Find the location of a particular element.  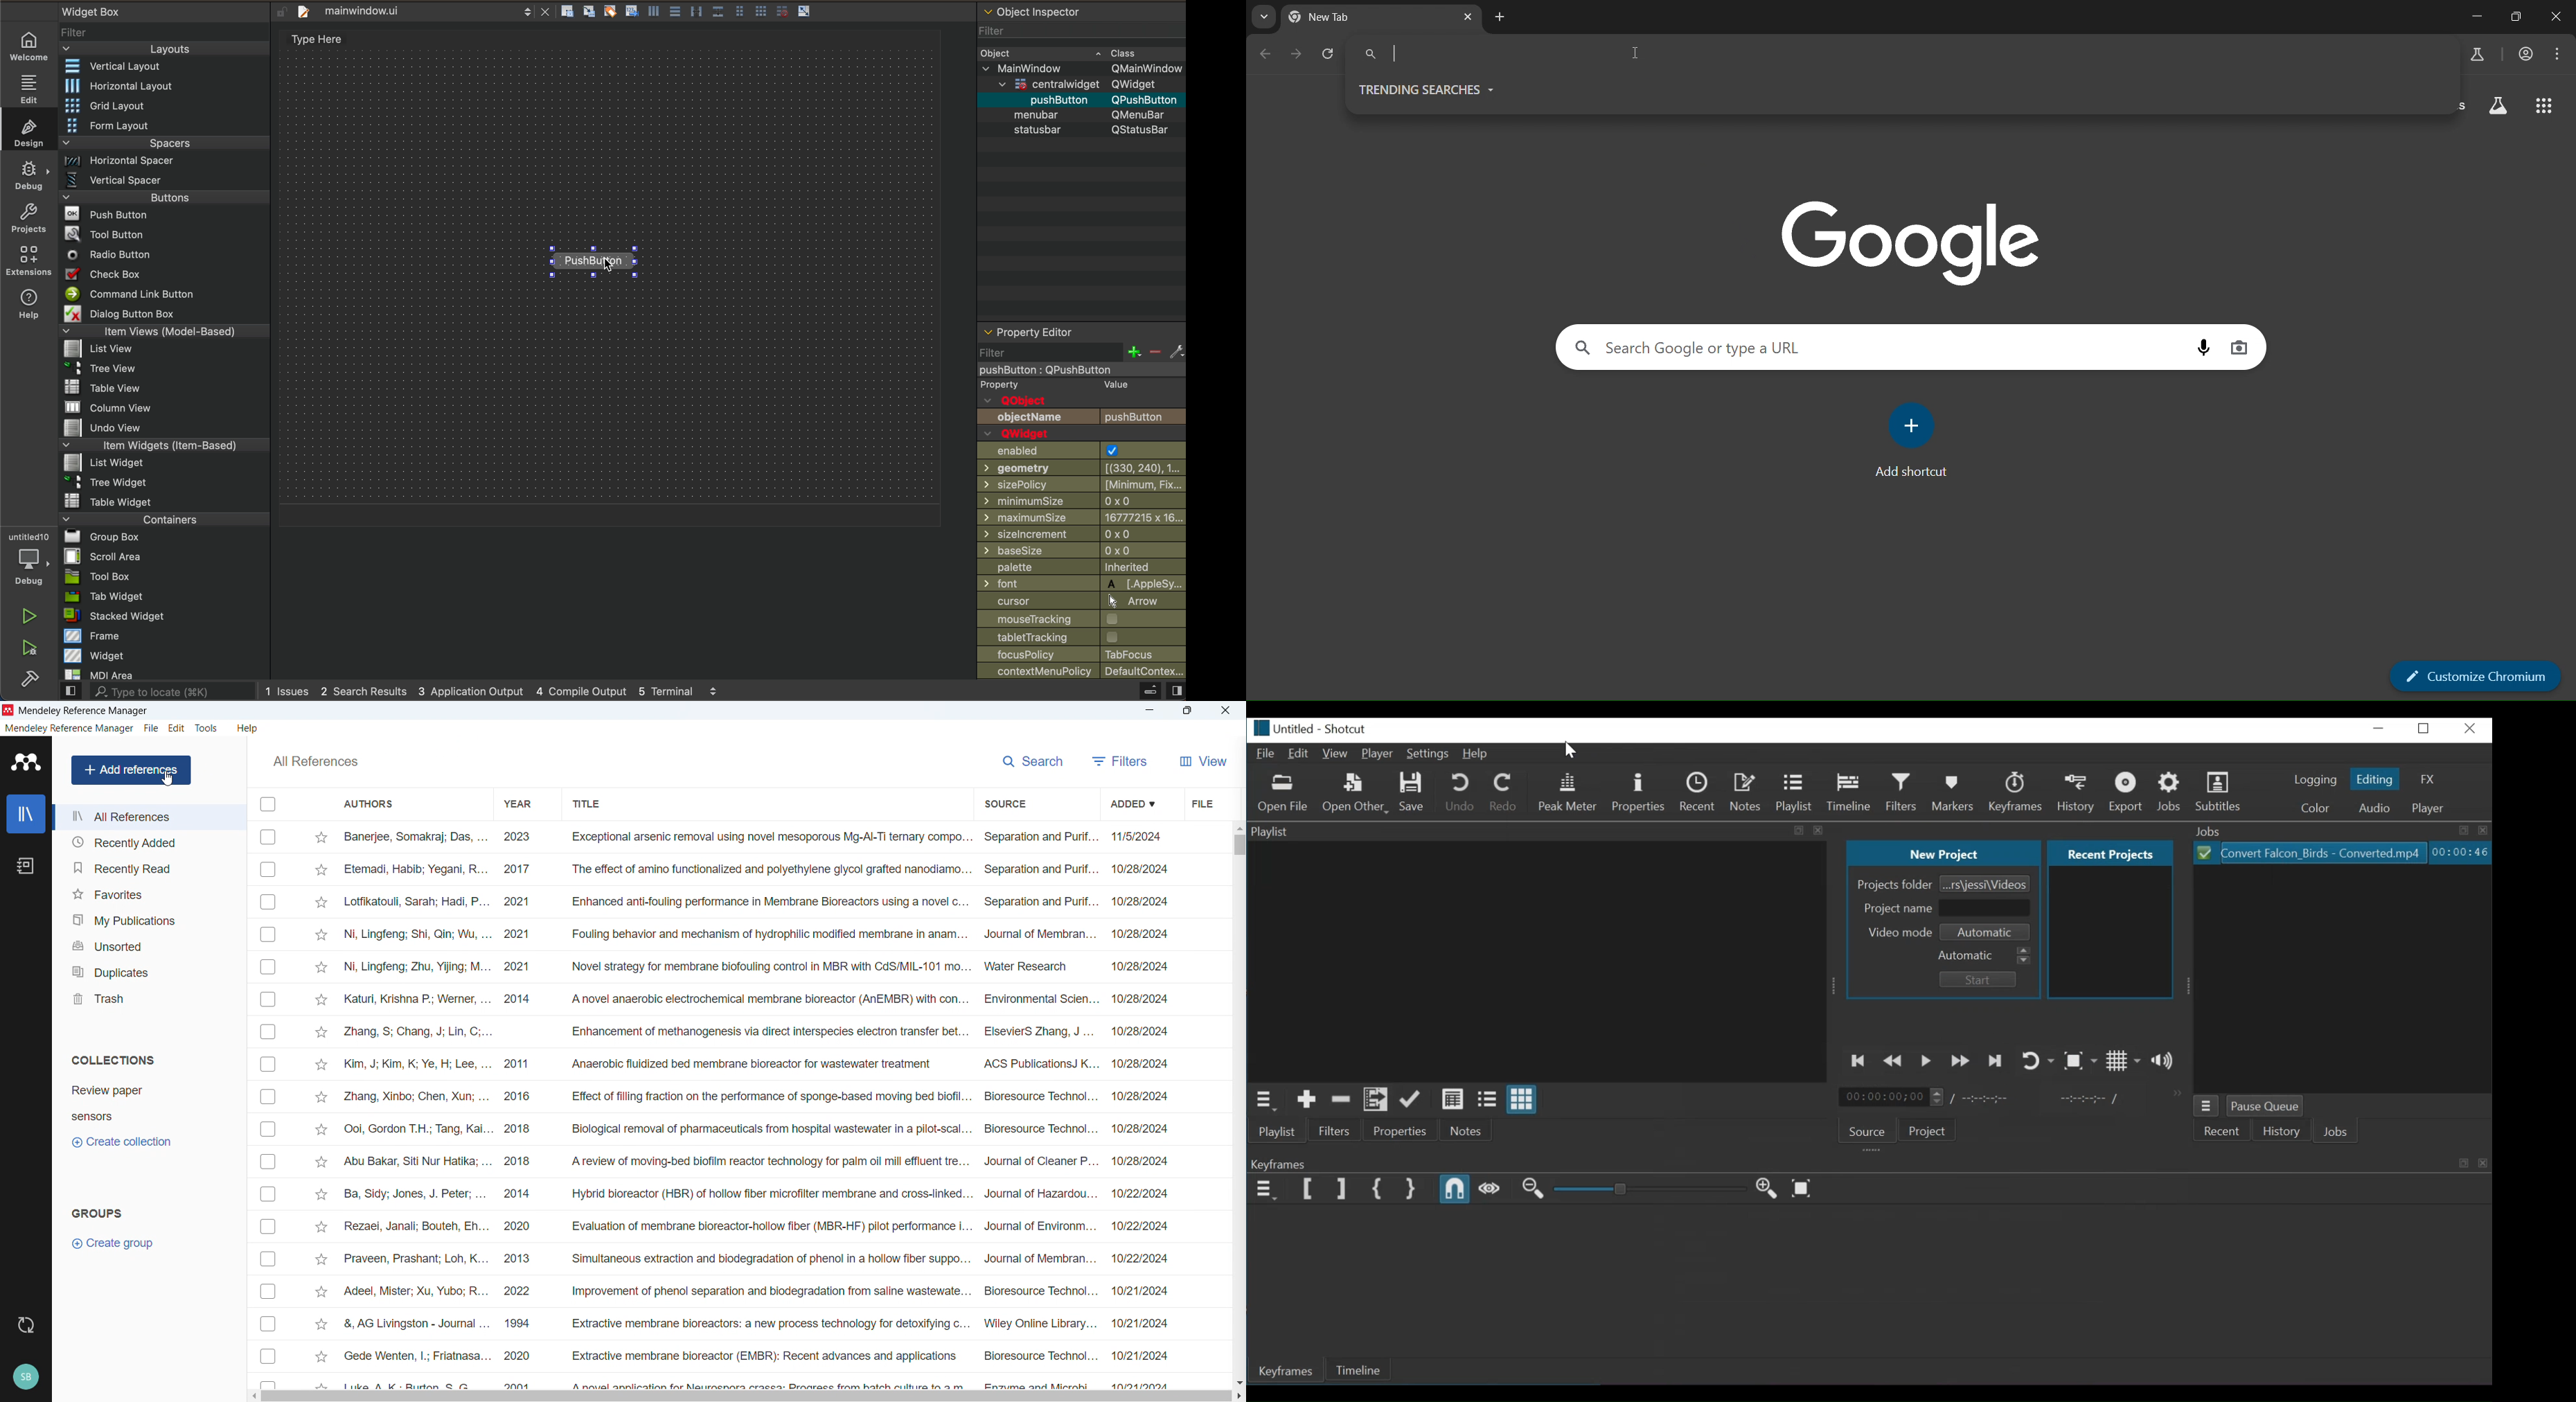

Recently read  is located at coordinates (147, 868).